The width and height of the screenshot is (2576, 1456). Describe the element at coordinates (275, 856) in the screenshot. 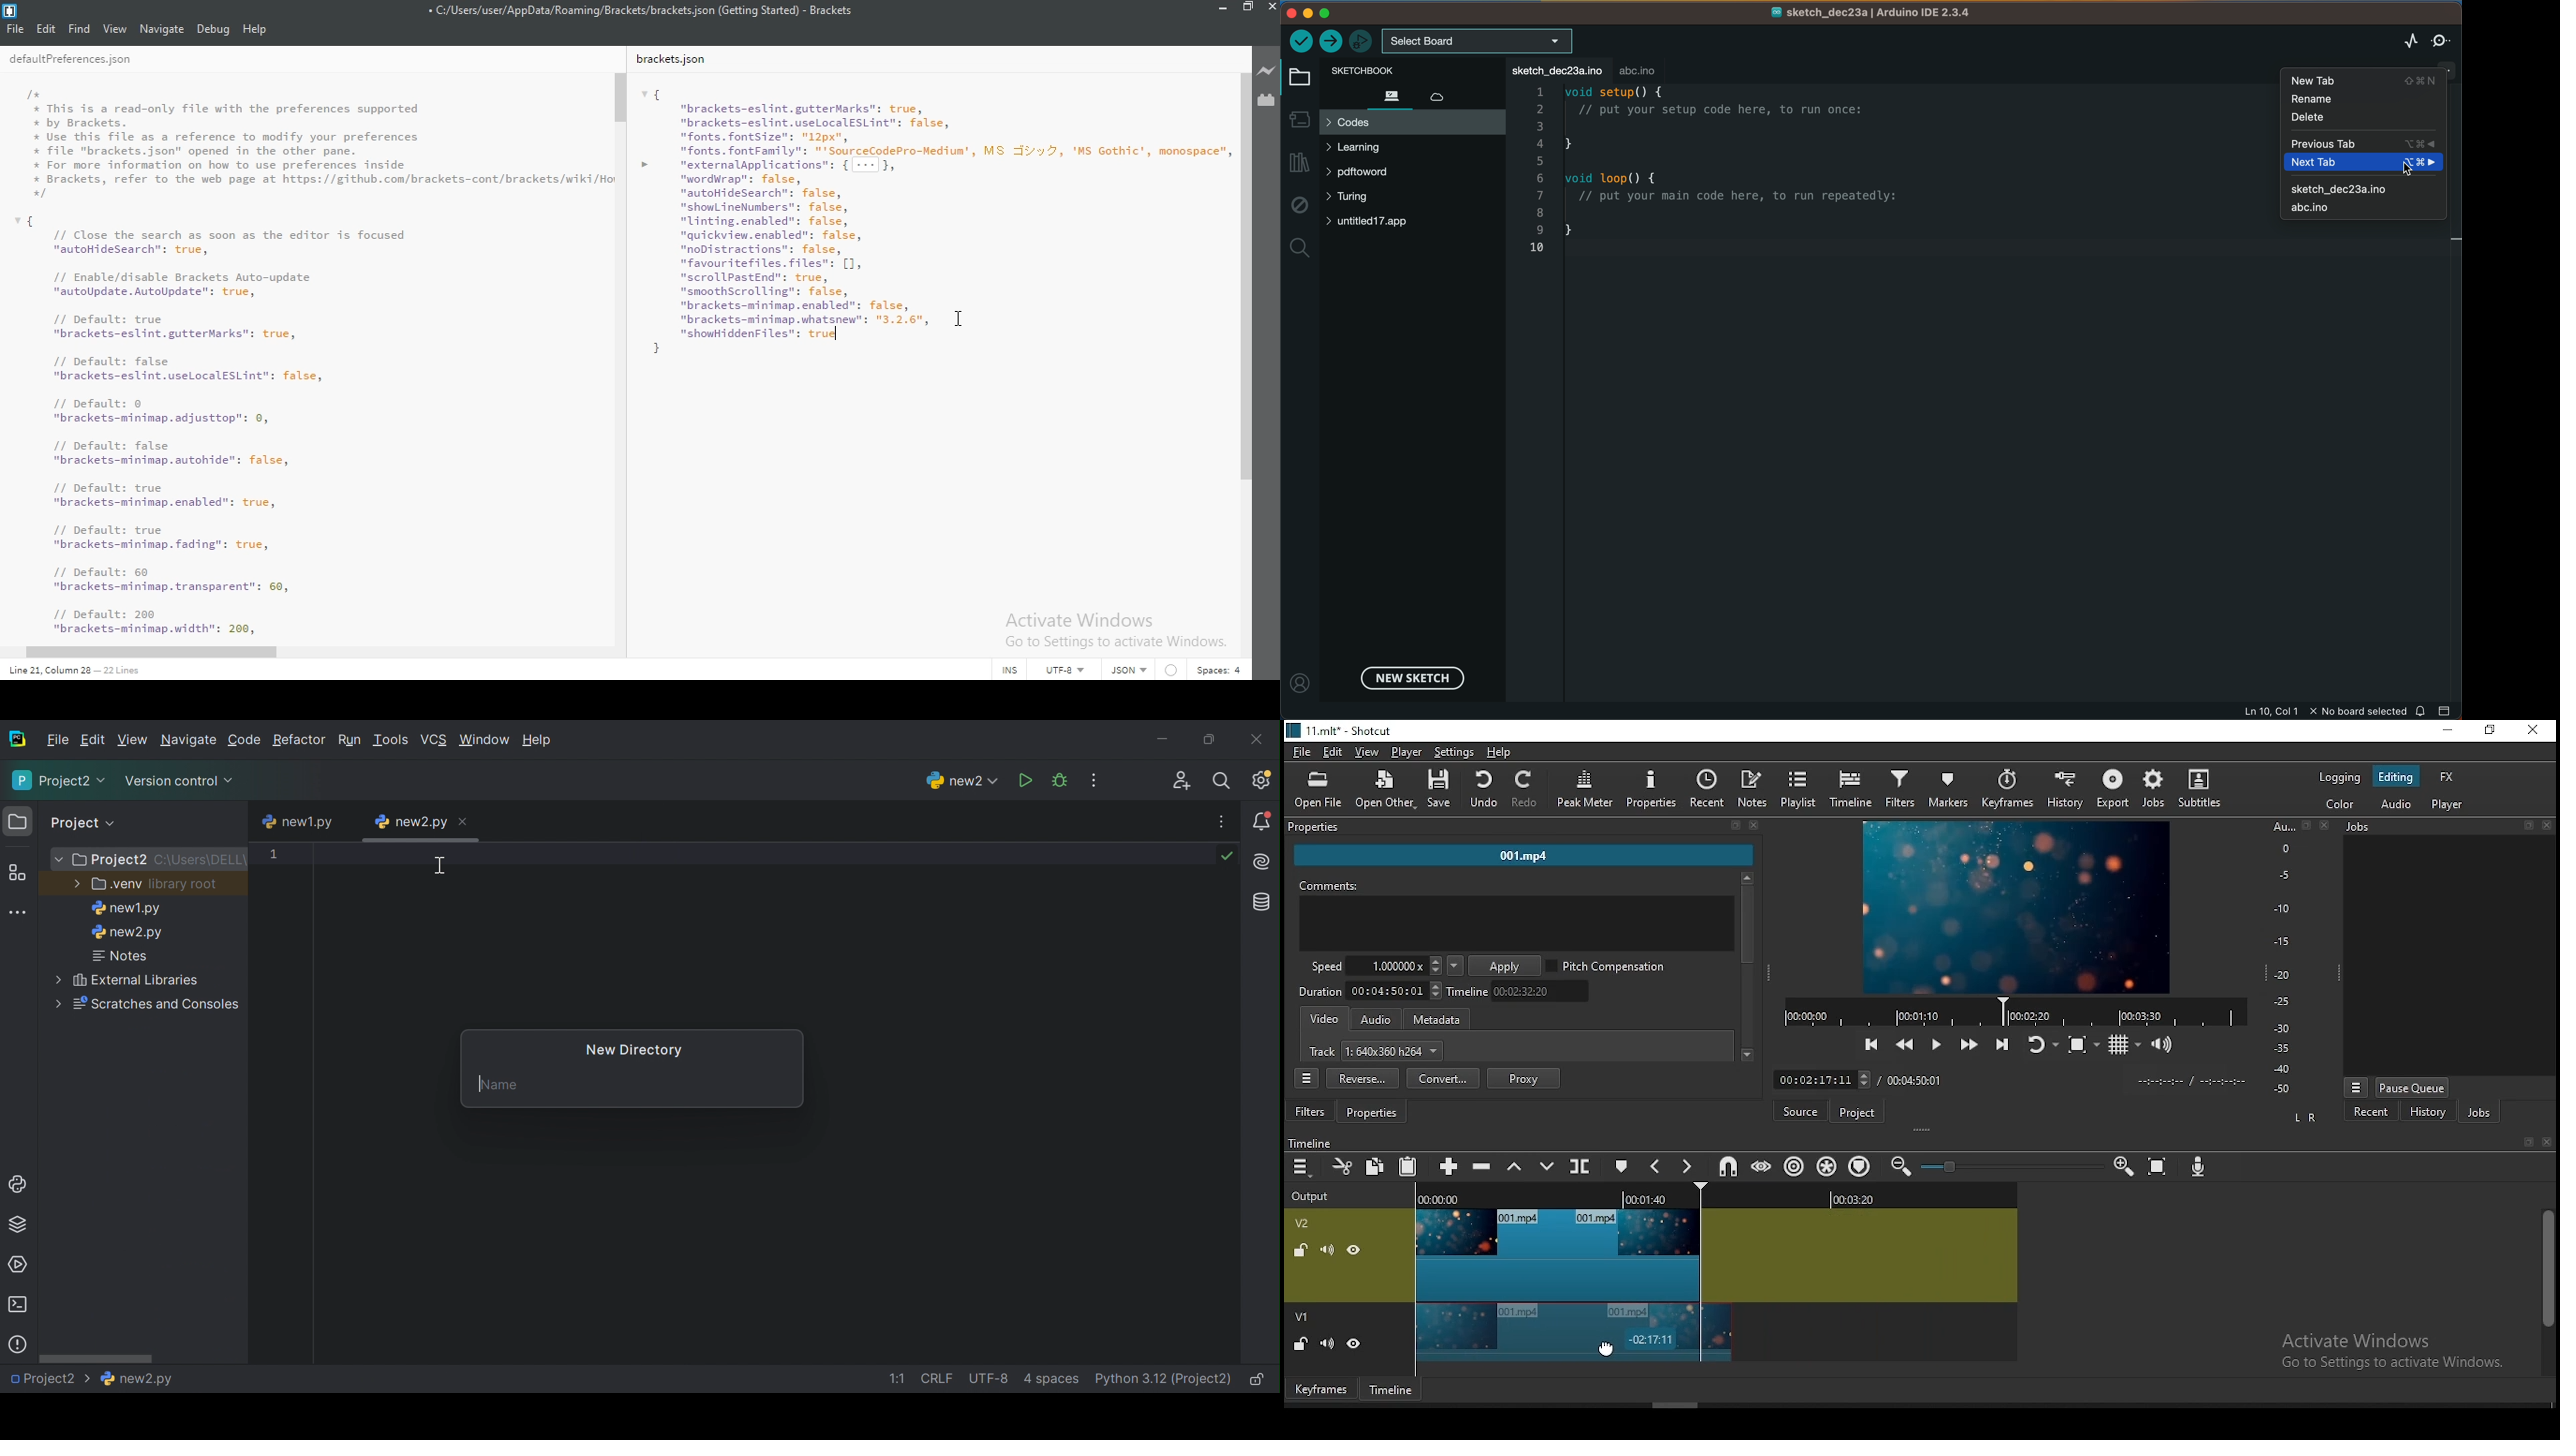

I see `1` at that location.